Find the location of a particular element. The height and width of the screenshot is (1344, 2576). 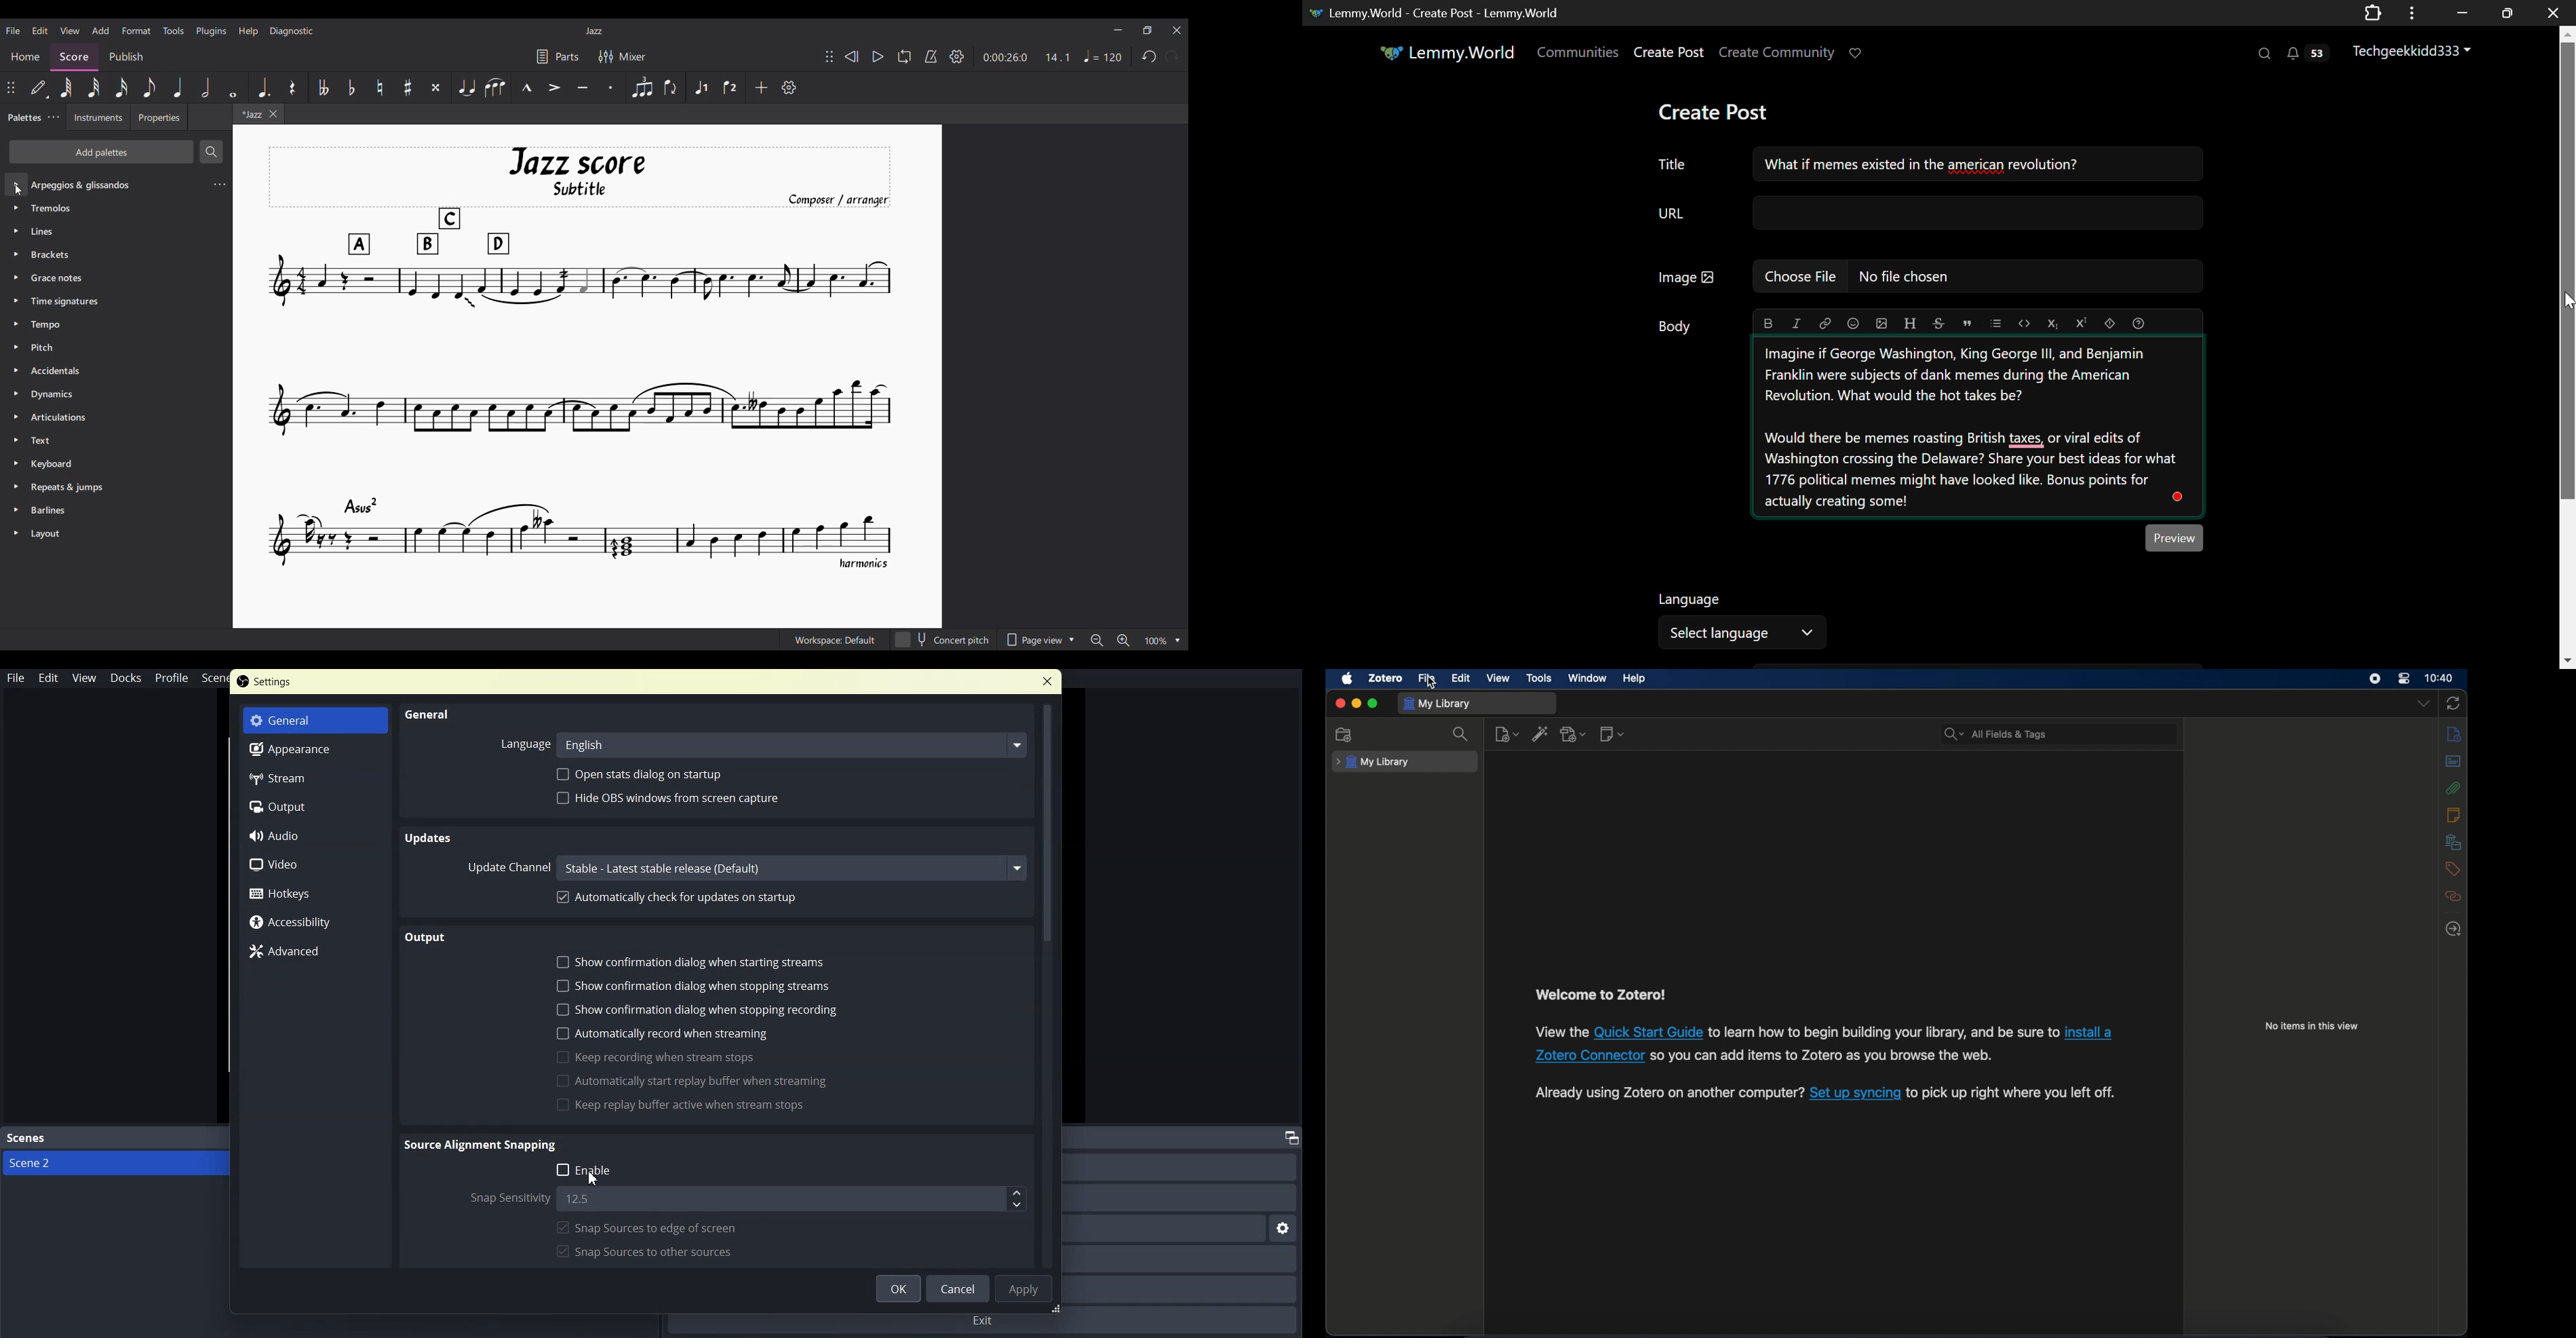

Output is located at coordinates (427, 937).